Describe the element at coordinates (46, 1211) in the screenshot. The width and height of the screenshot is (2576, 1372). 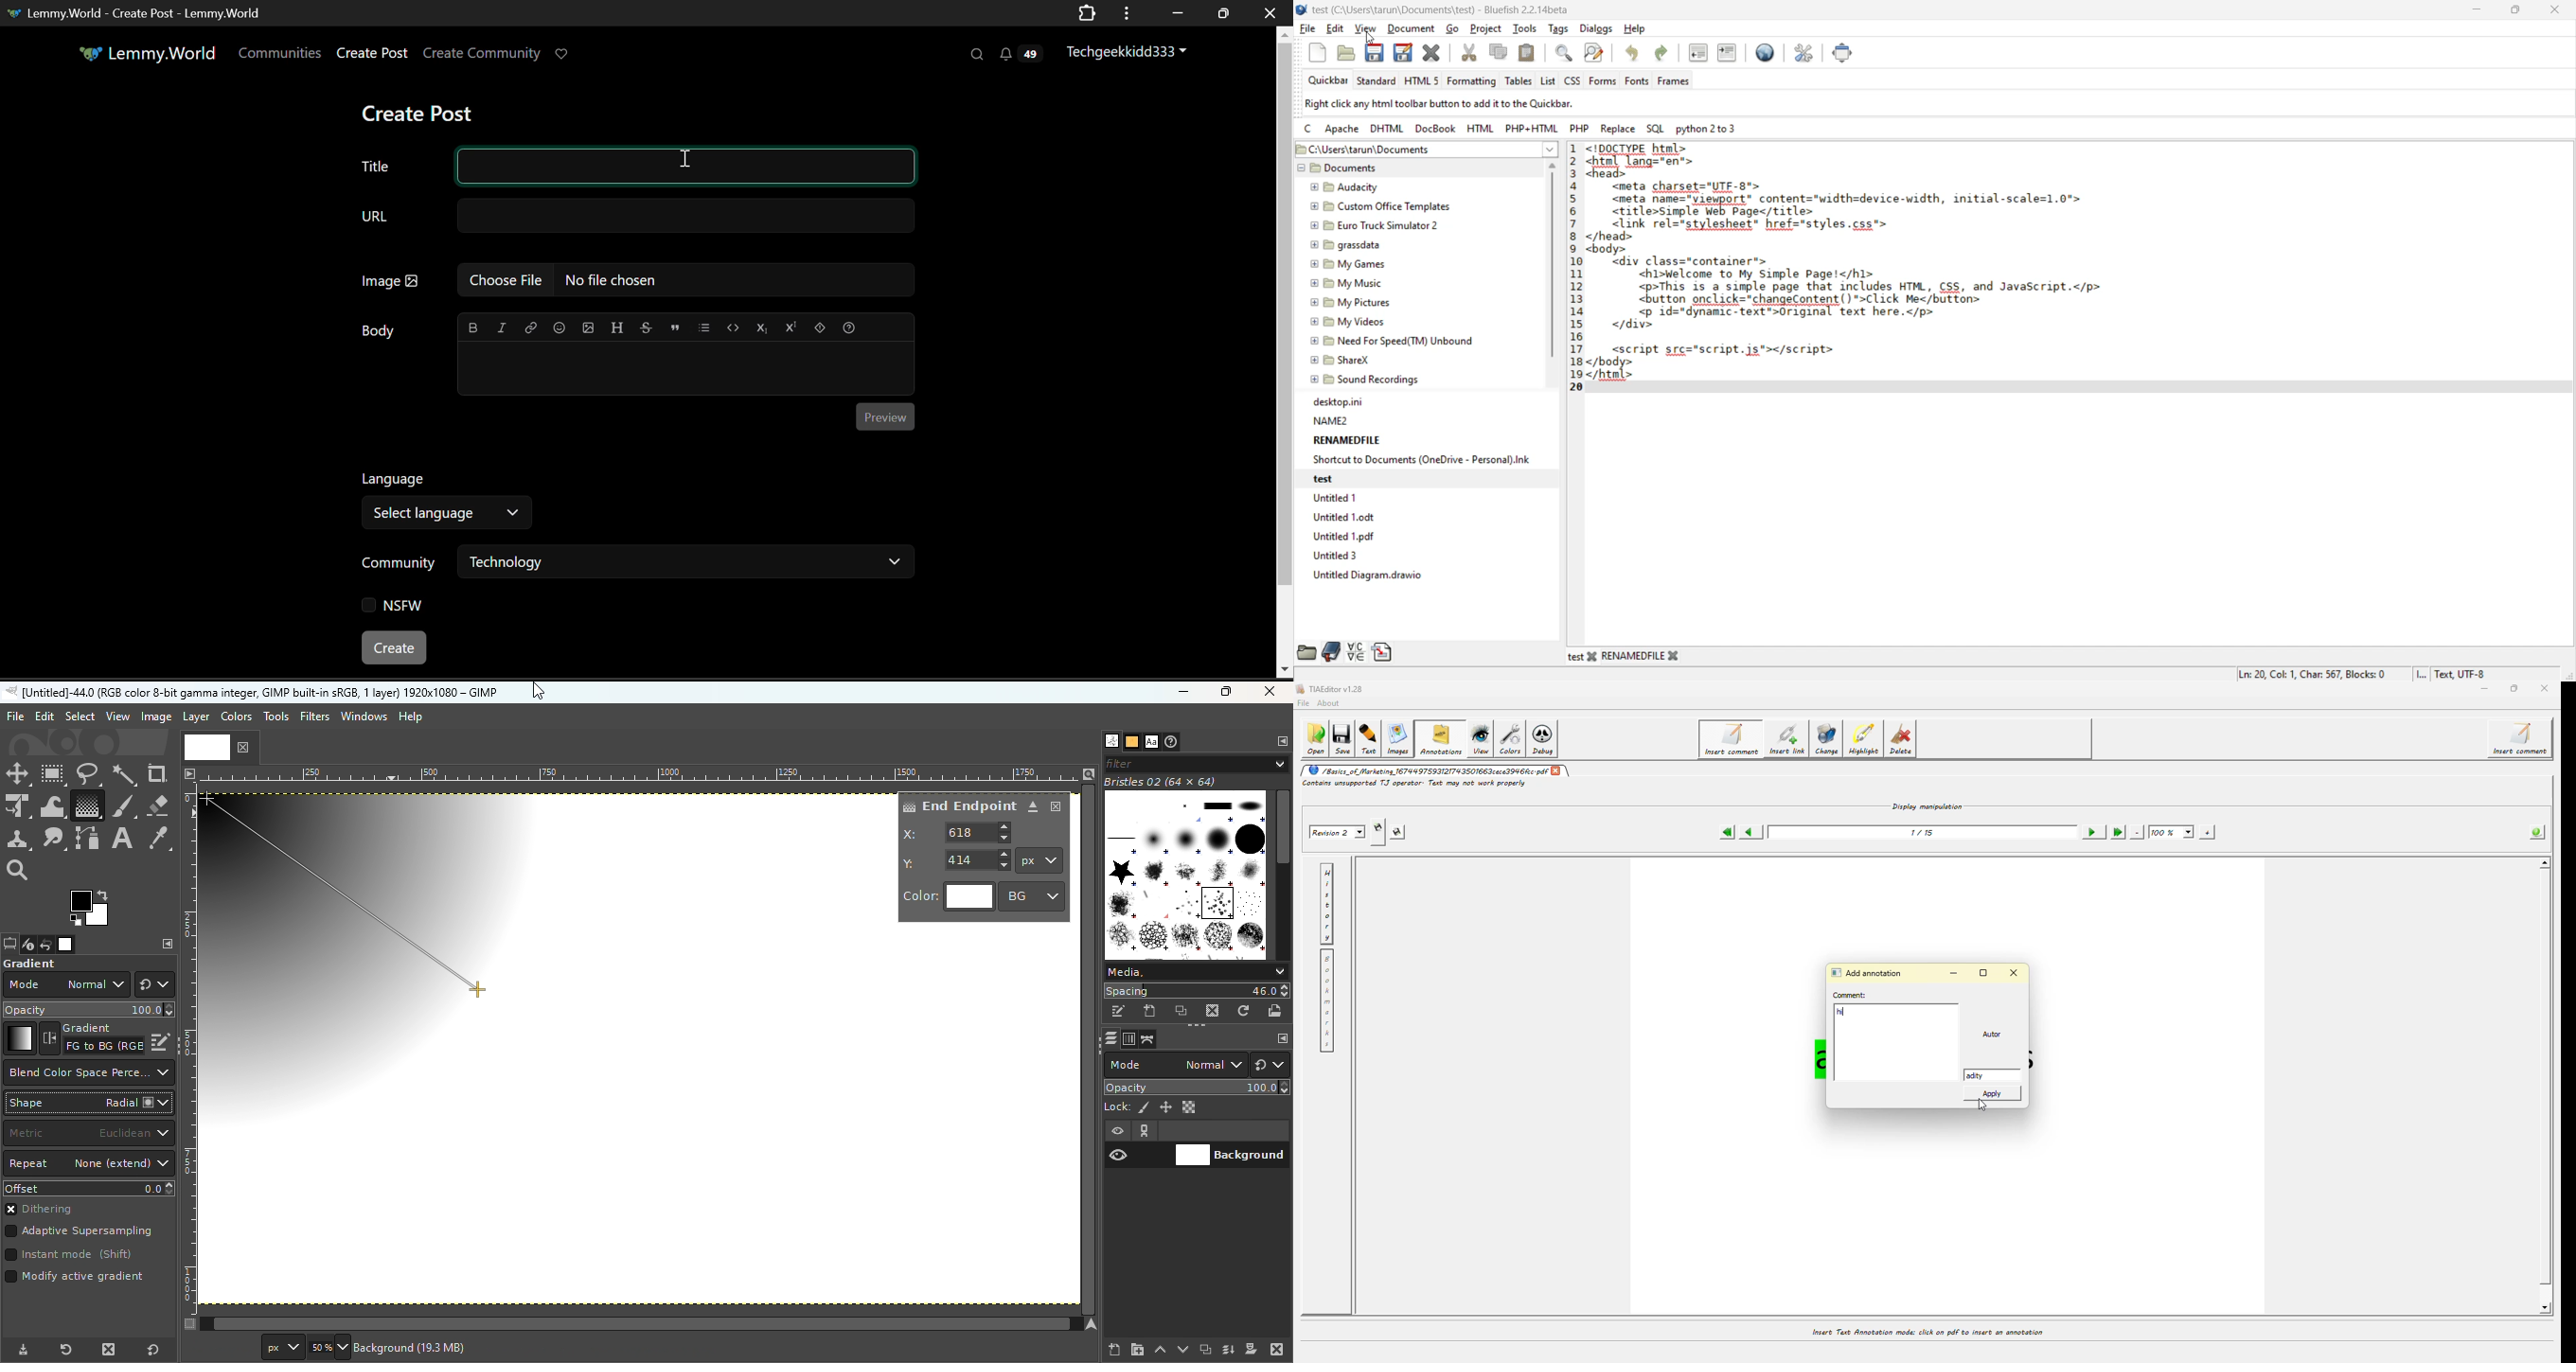
I see `Dithering` at that location.